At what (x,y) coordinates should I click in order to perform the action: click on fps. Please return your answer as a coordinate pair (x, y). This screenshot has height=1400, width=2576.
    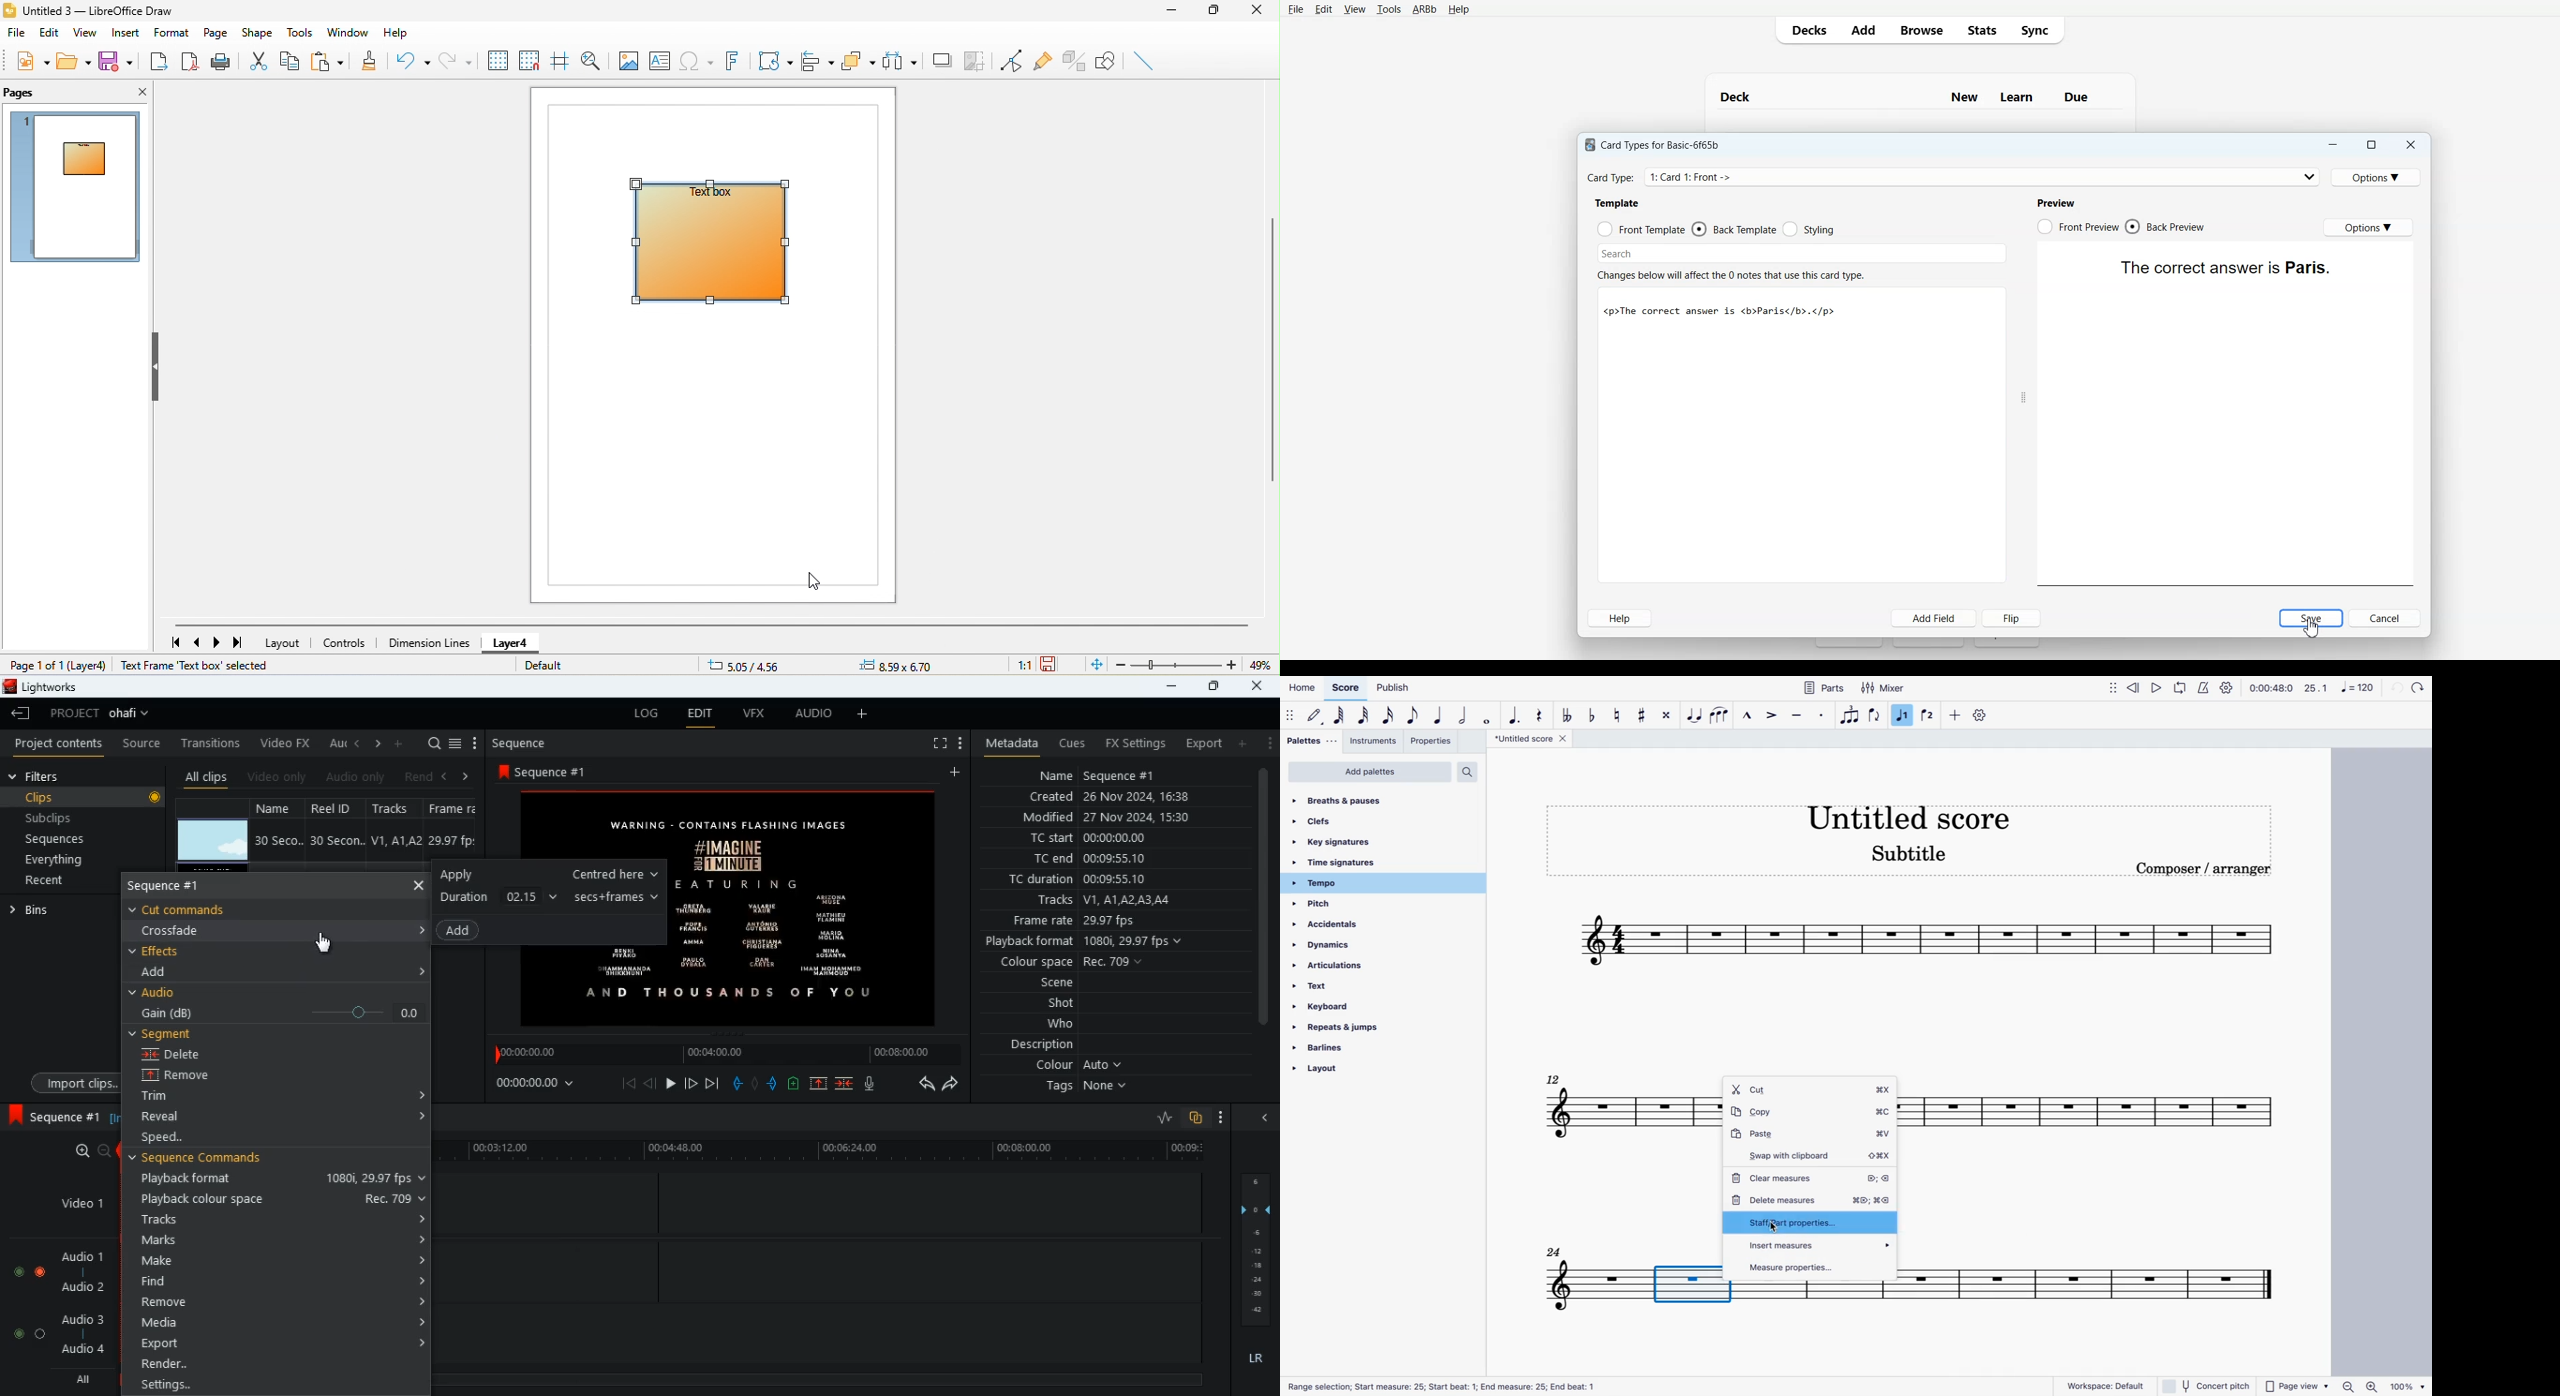
    Looking at the image, I should click on (454, 808).